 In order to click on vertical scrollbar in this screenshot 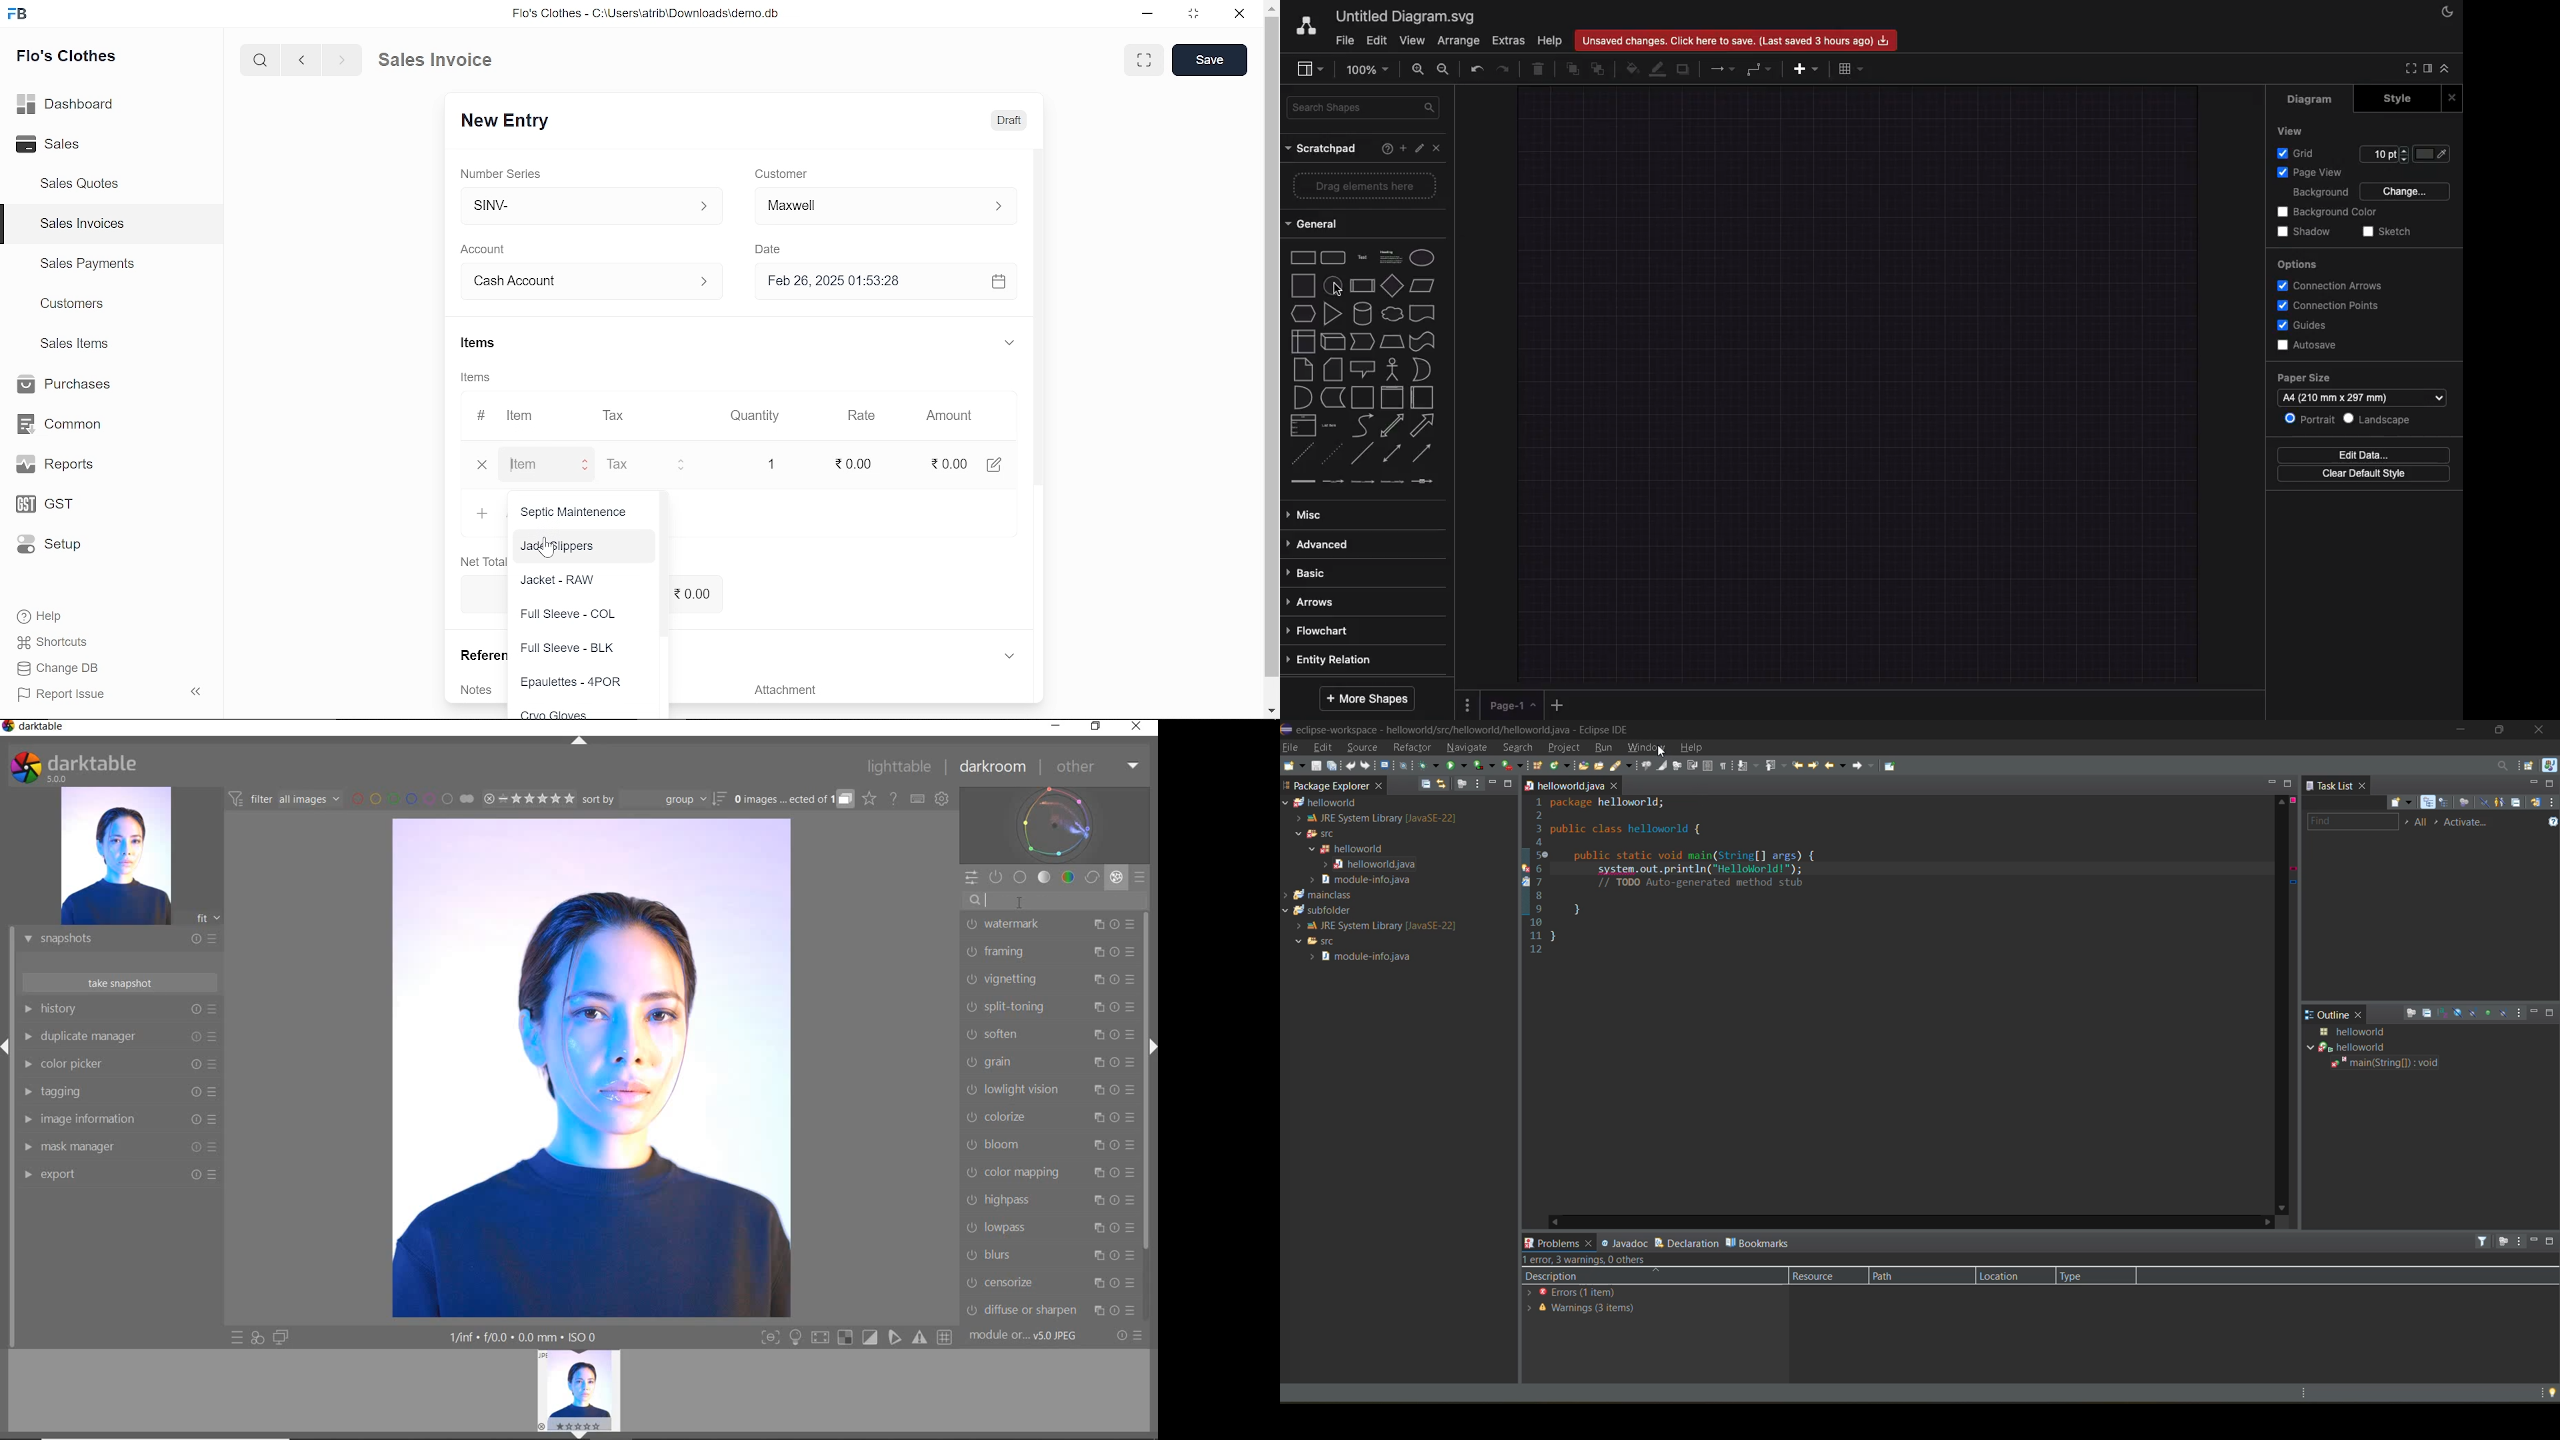, I will do `click(1048, 329)`.